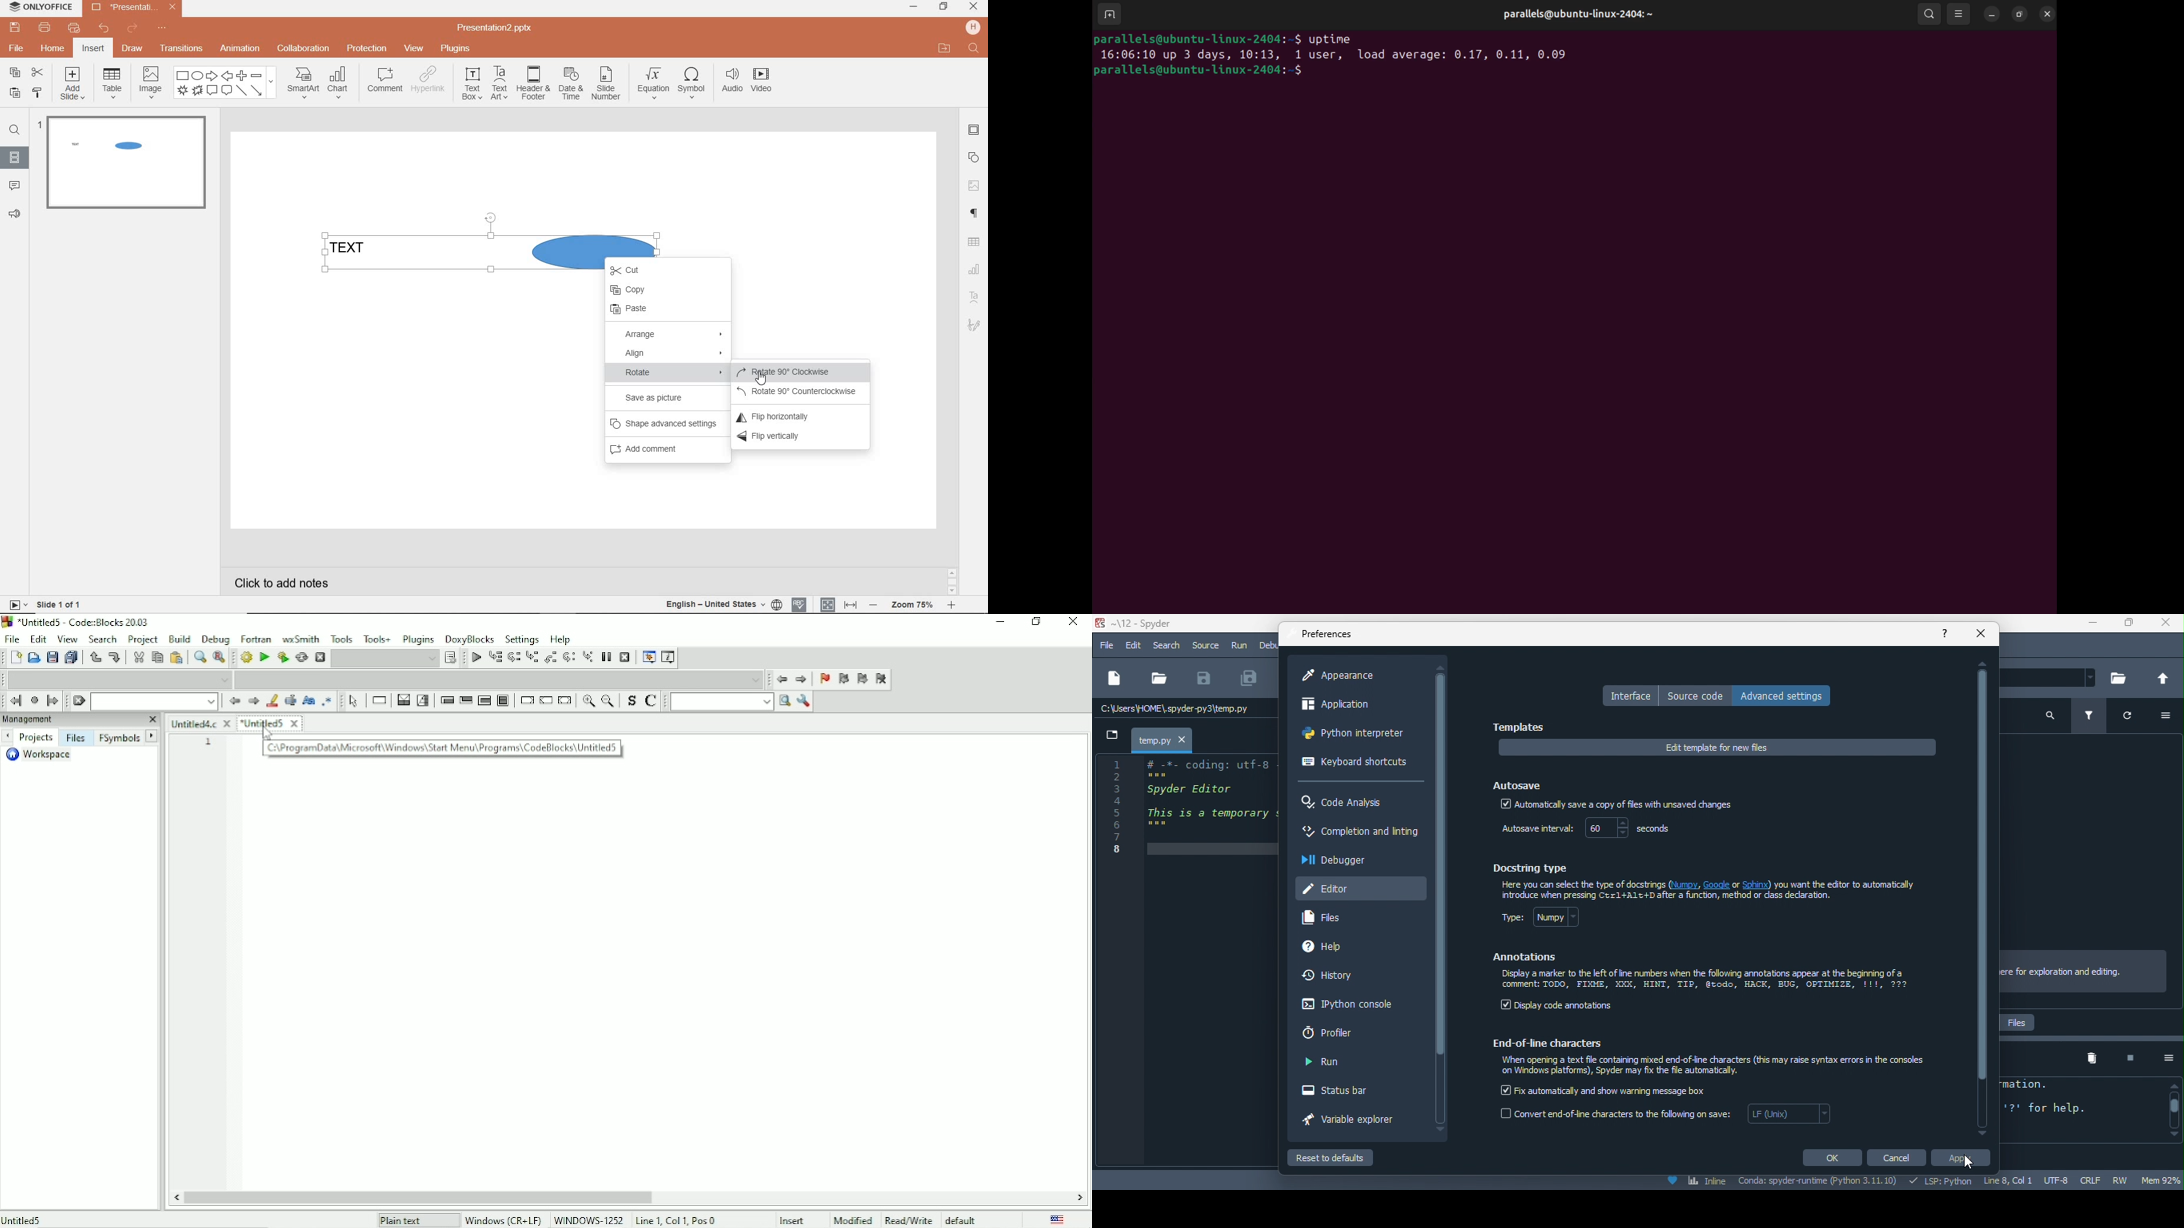 The height and width of the screenshot is (1232, 2184). Describe the element at coordinates (1523, 728) in the screenshot. I see `templates` at that location.